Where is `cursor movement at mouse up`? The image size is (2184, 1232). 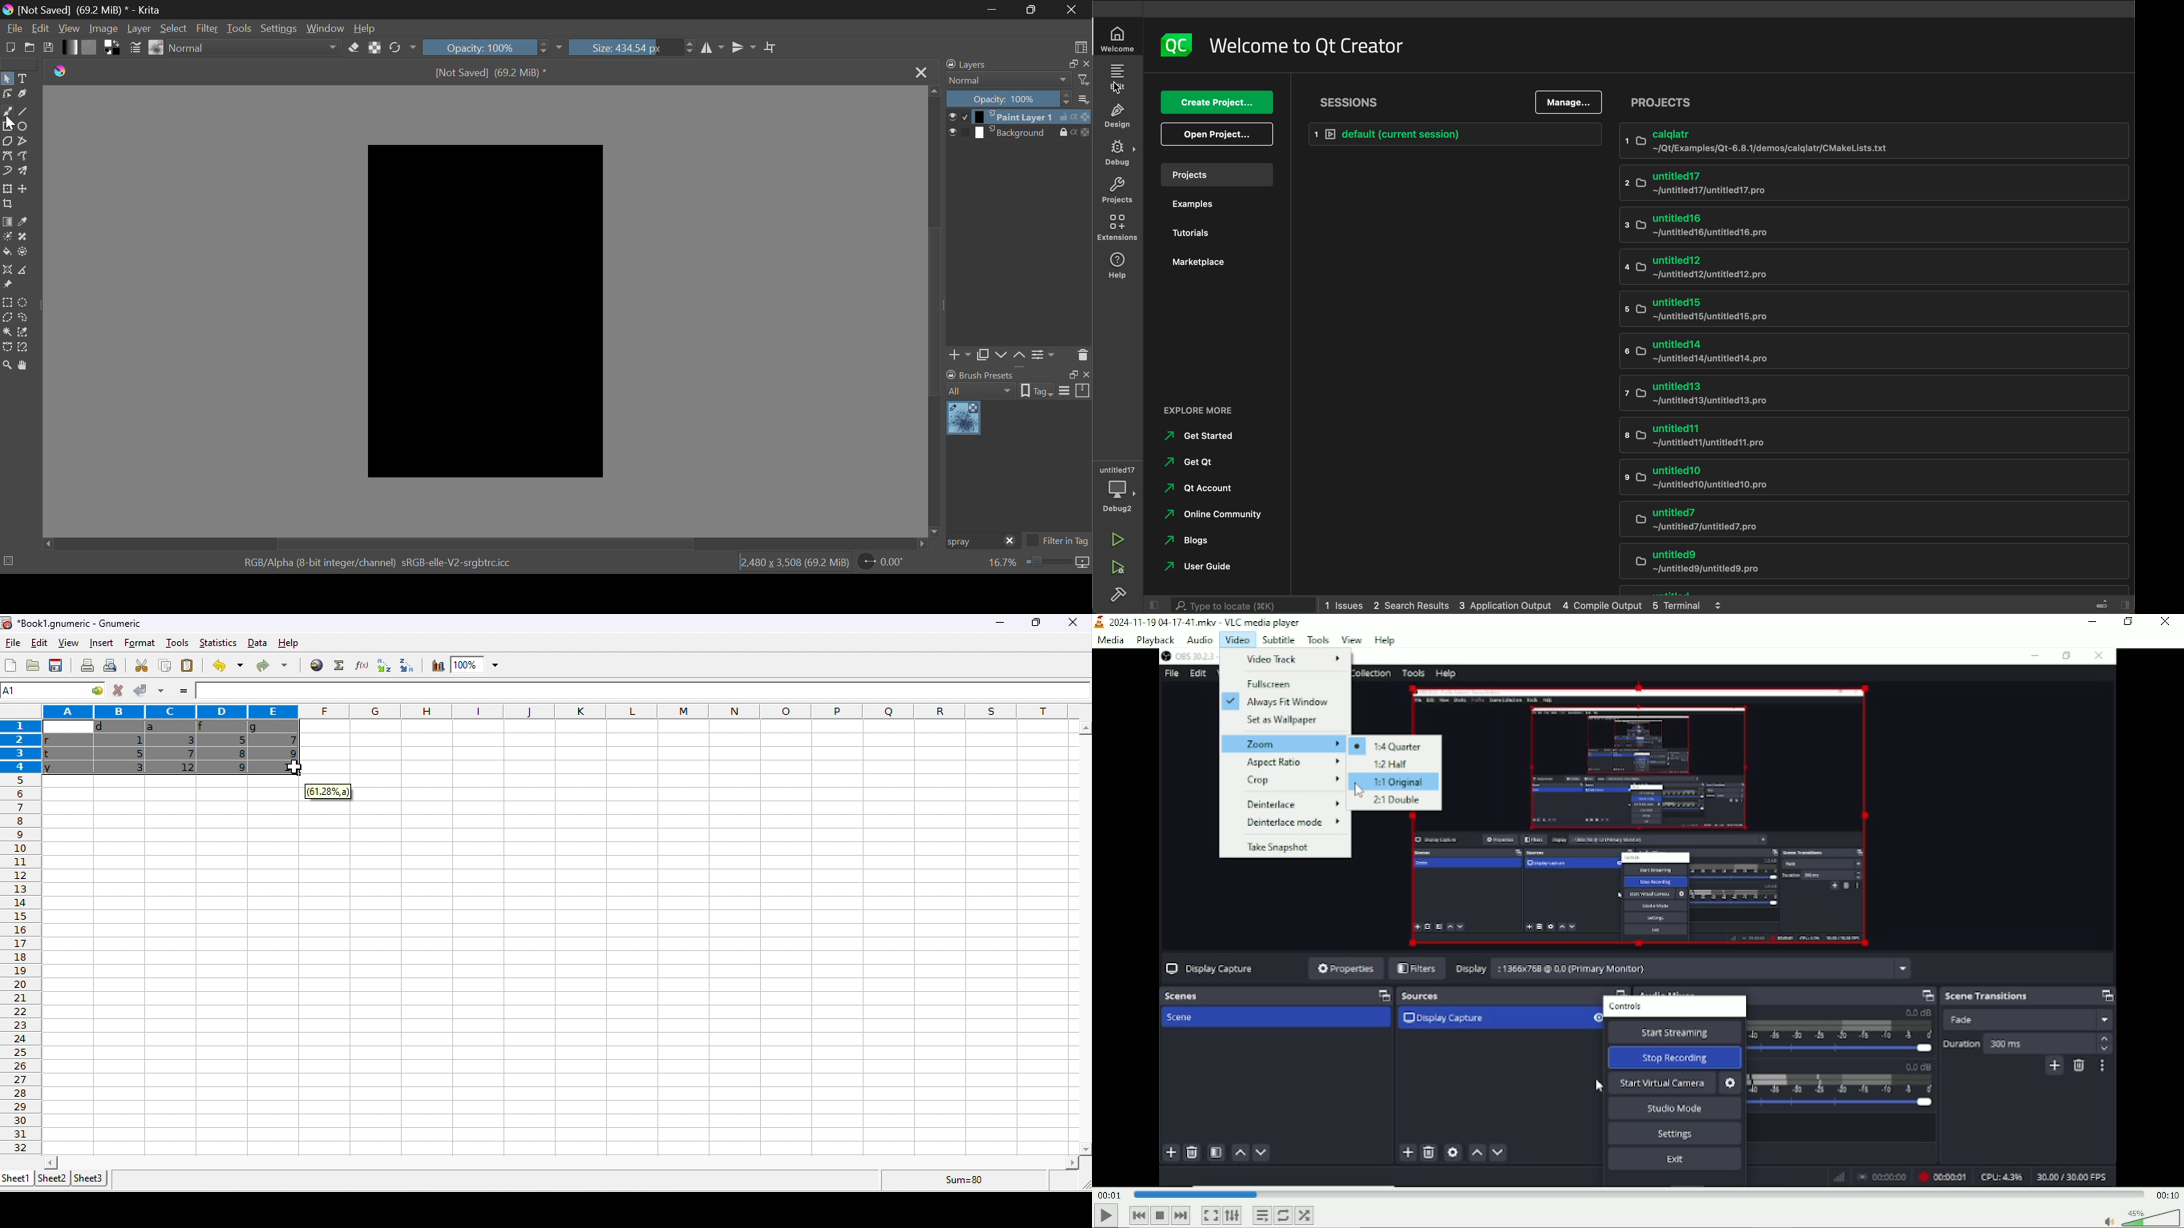 cursor movement at mouse up is located at coordinates (297, 767).